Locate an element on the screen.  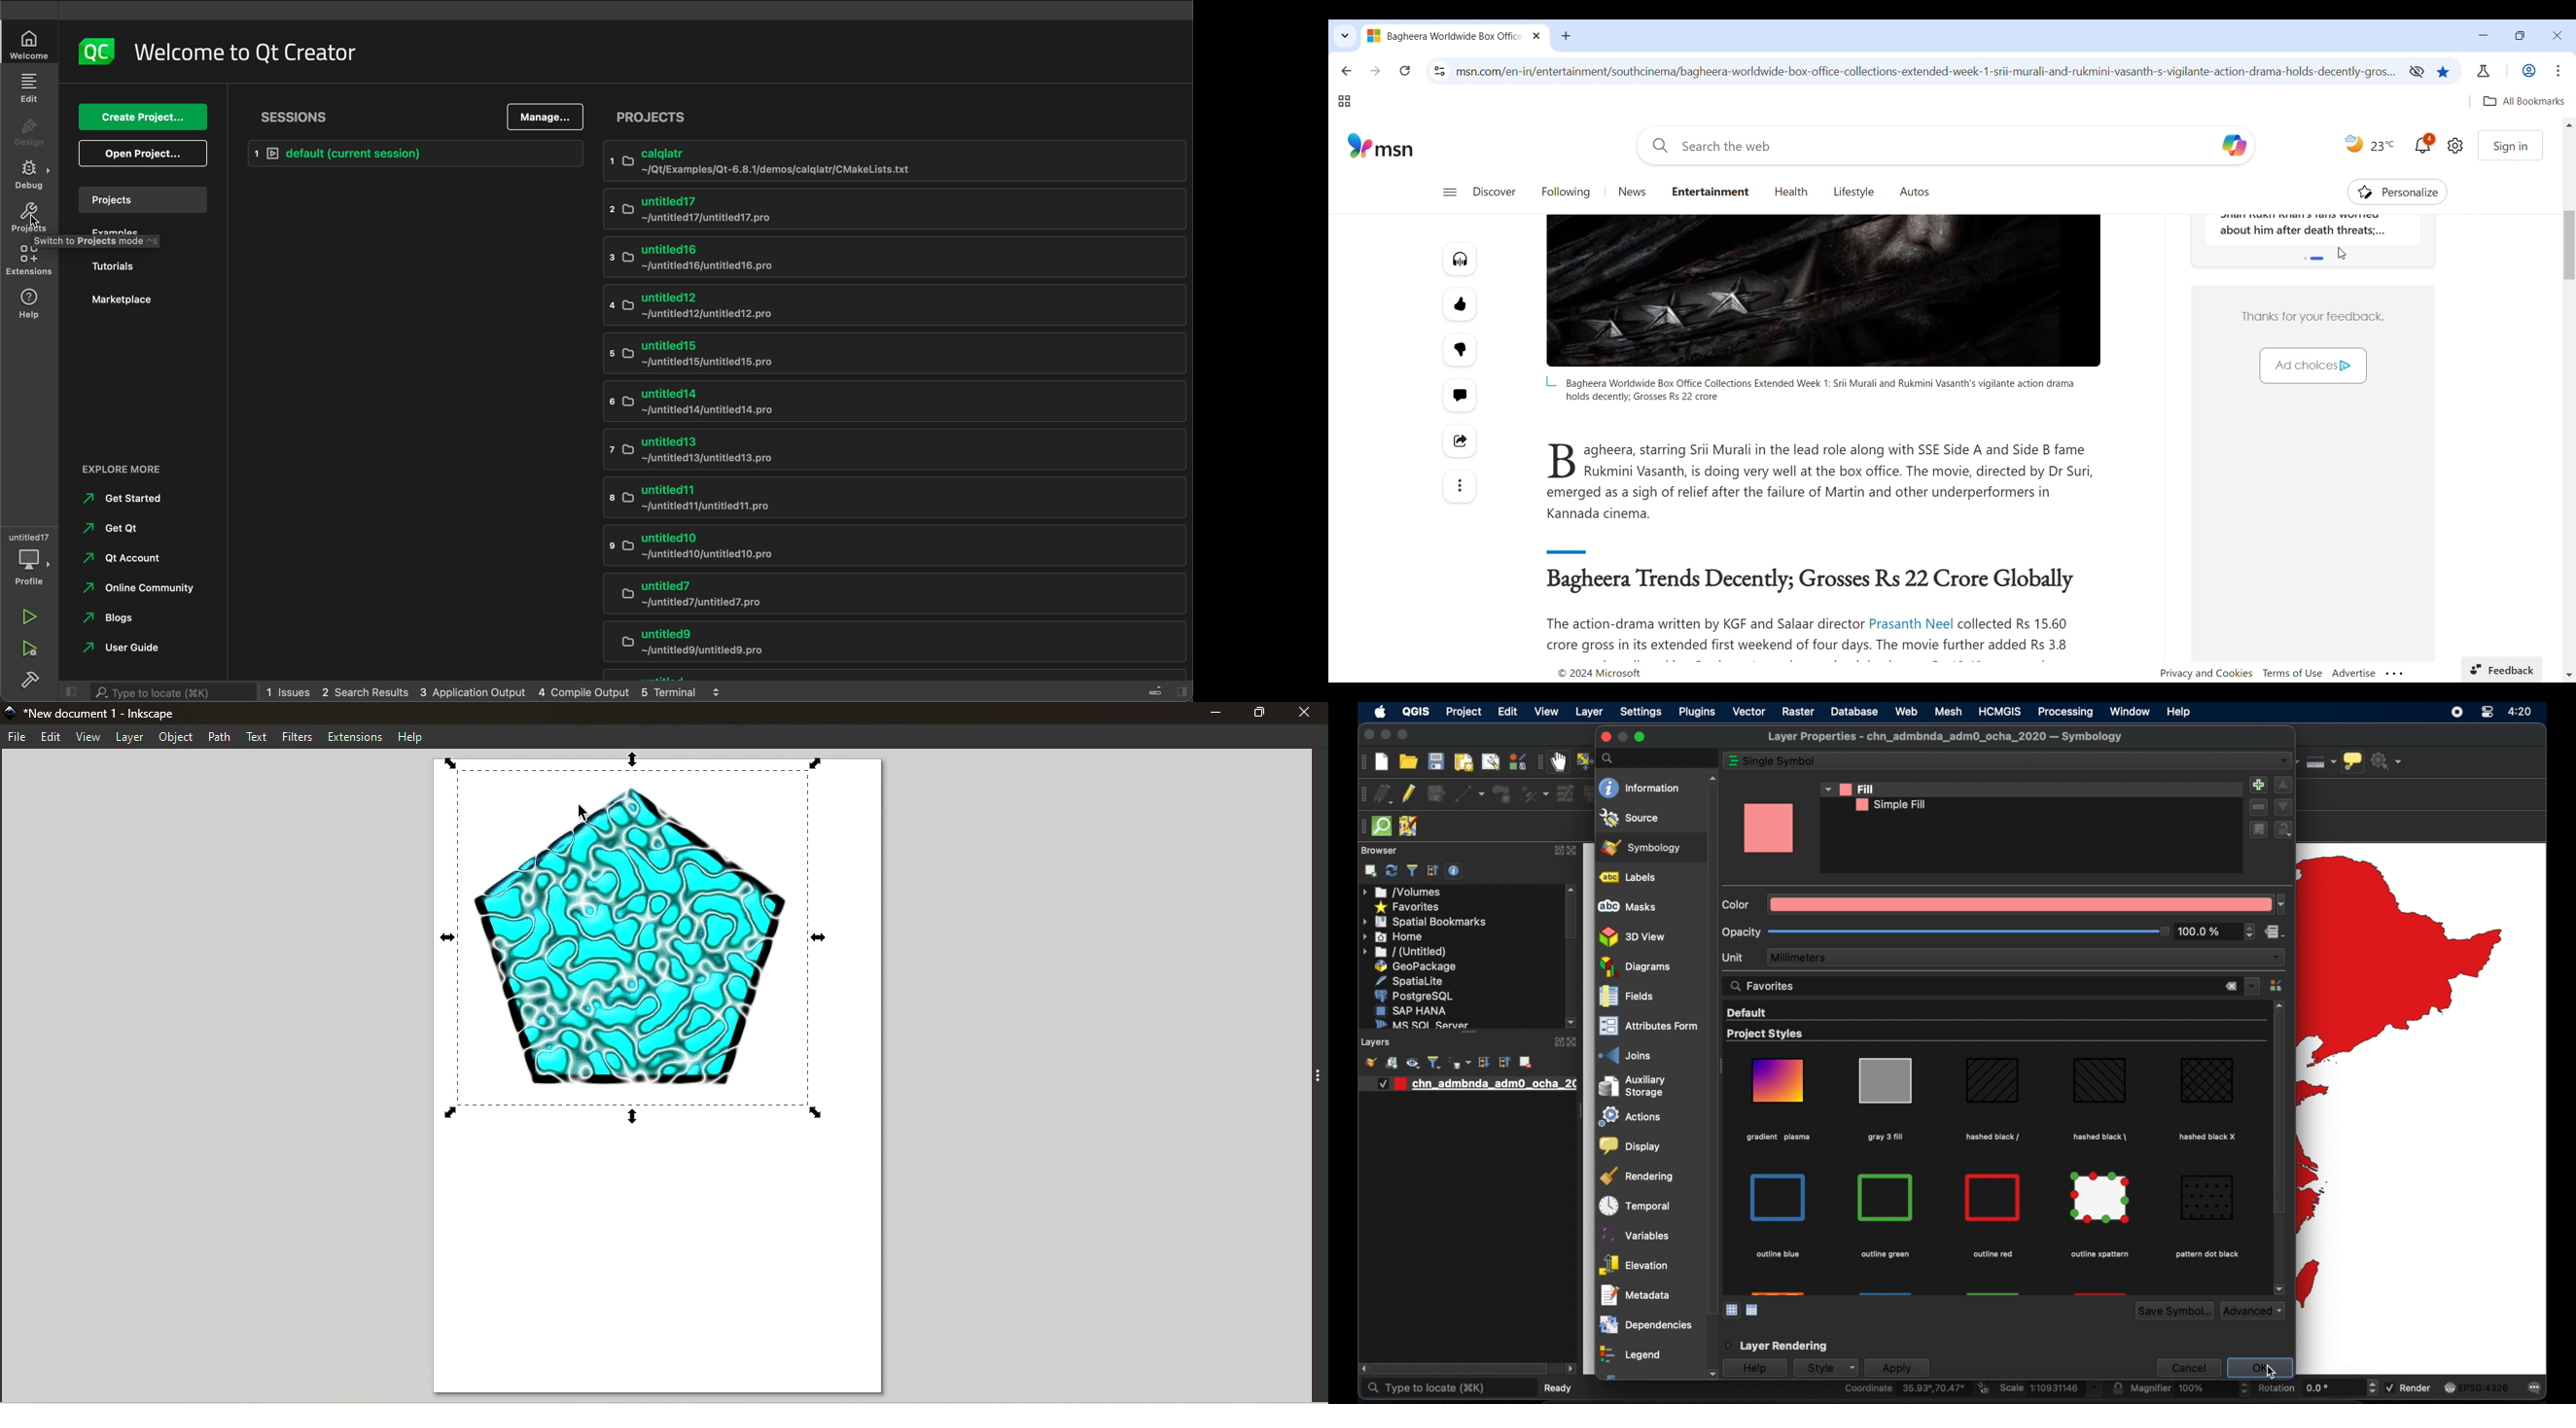
Go to news page is located at coordinates (1633, 192).